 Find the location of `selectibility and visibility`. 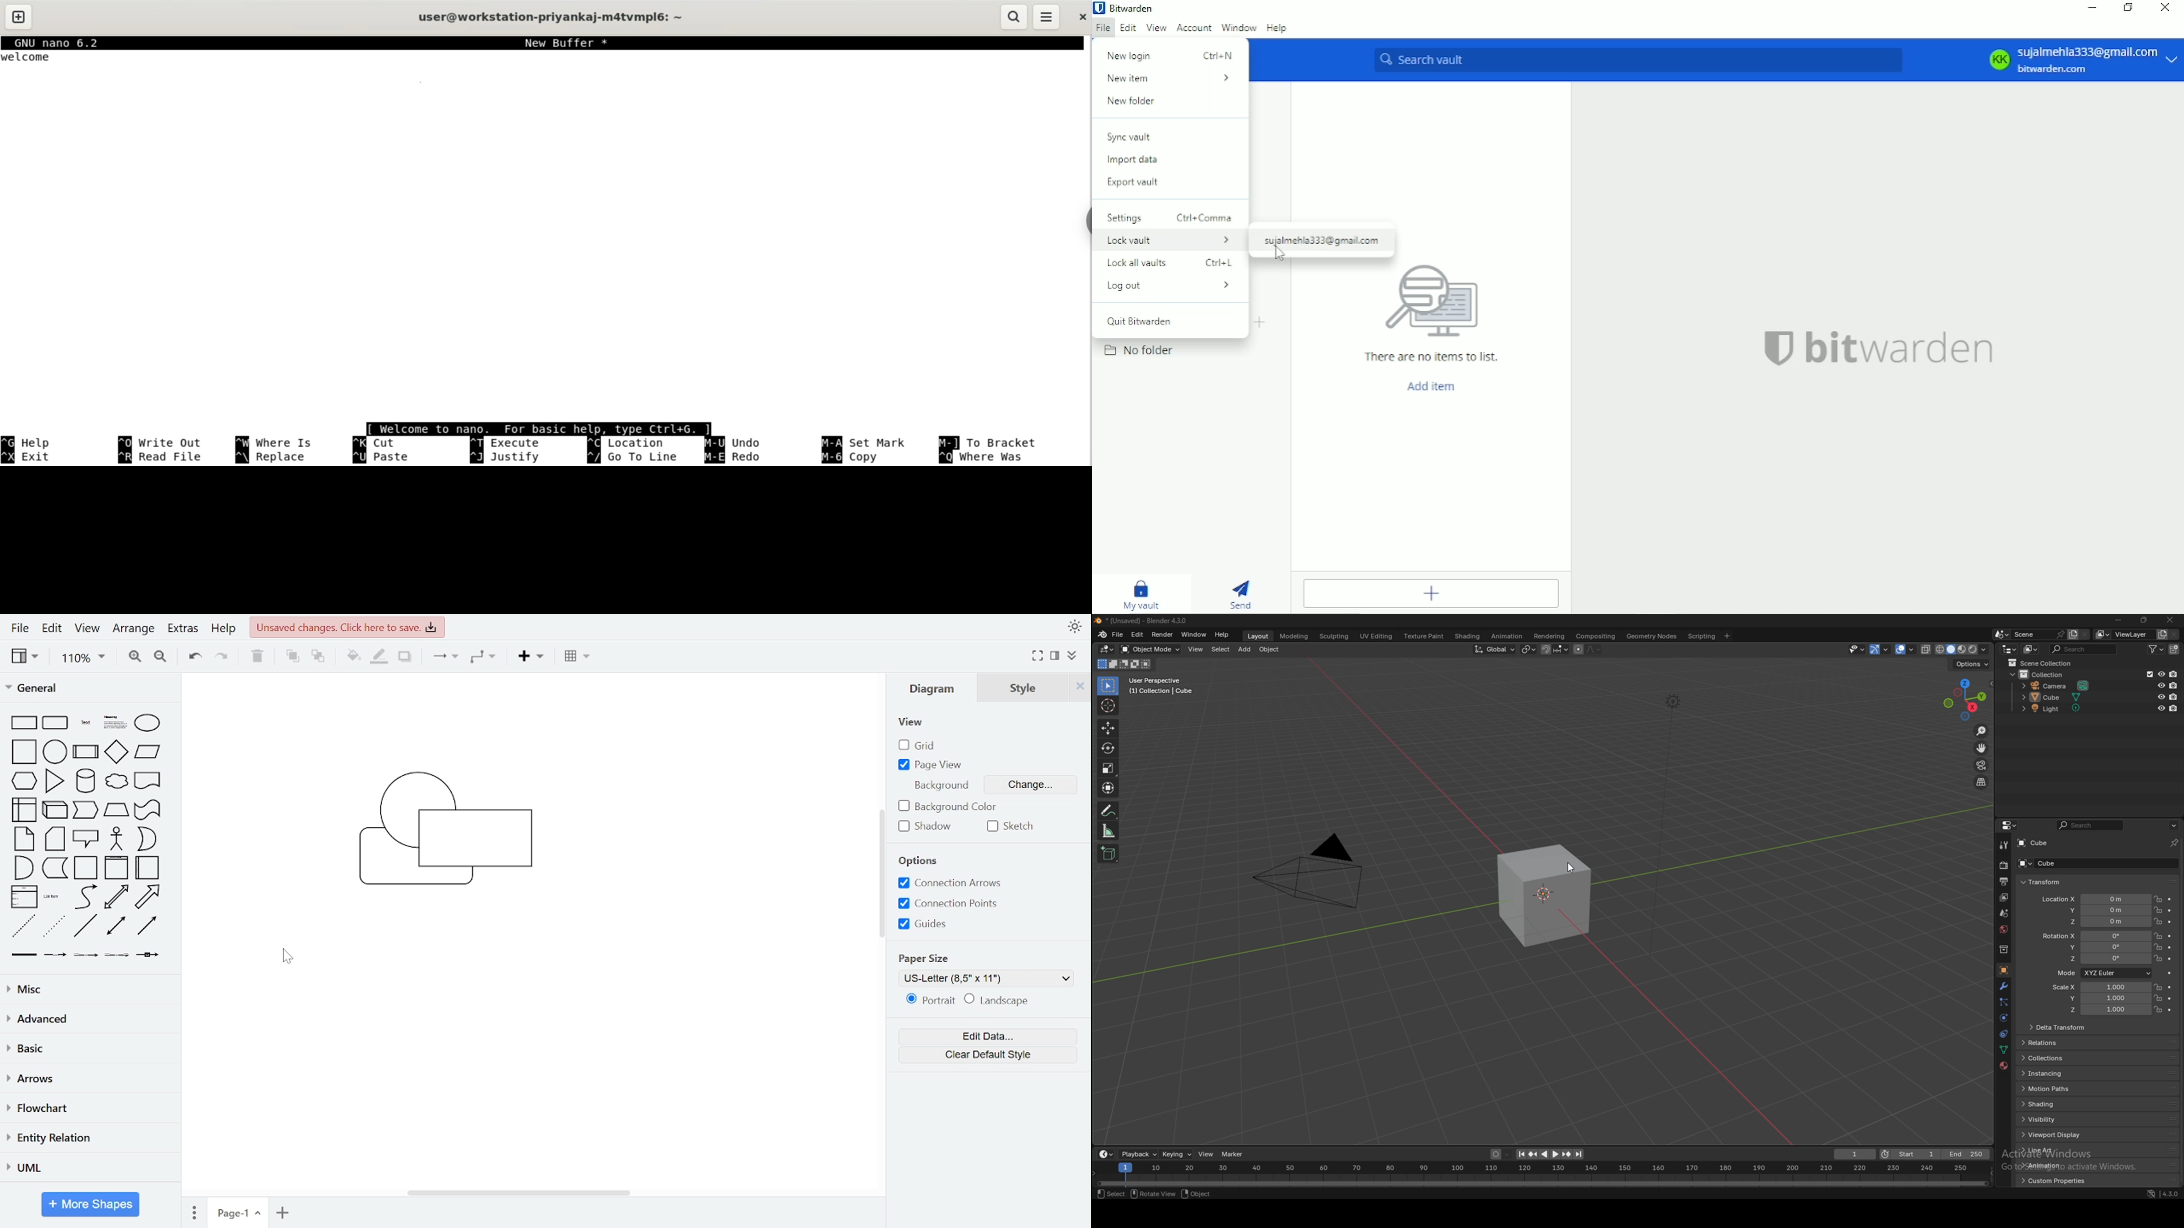

selectibility and visibility is located at coordinates (1856, 650).